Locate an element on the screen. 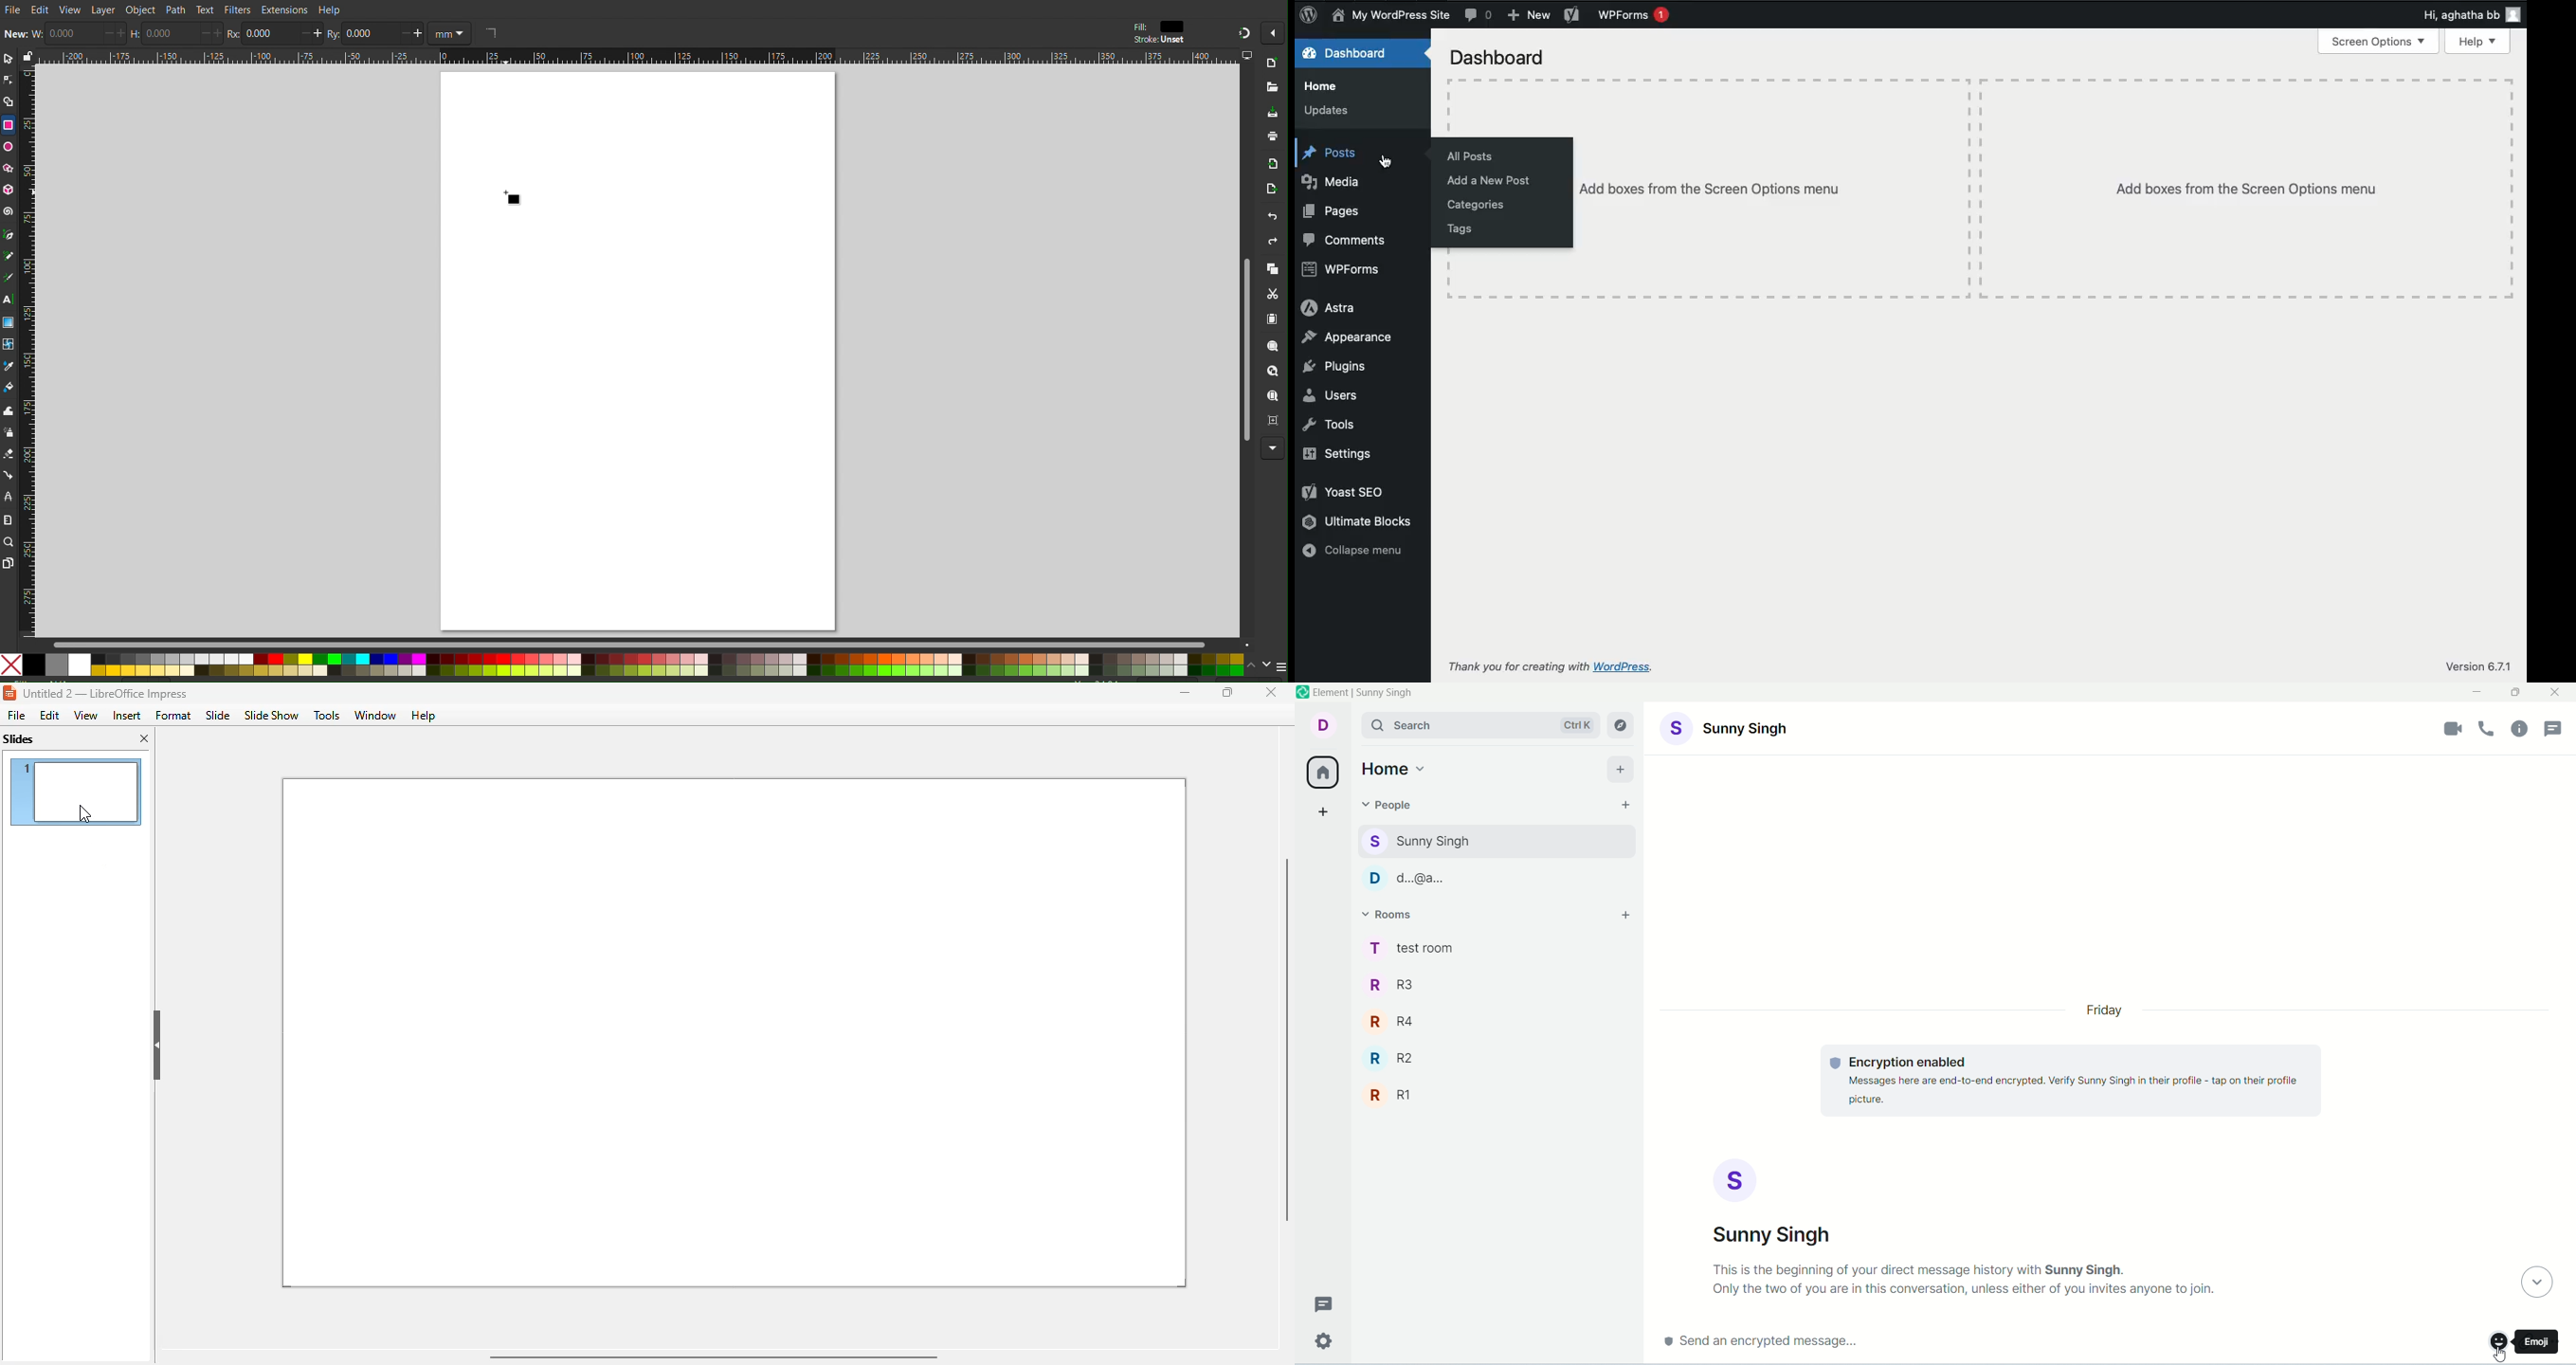  canvas is located at coordinates (638, 352).